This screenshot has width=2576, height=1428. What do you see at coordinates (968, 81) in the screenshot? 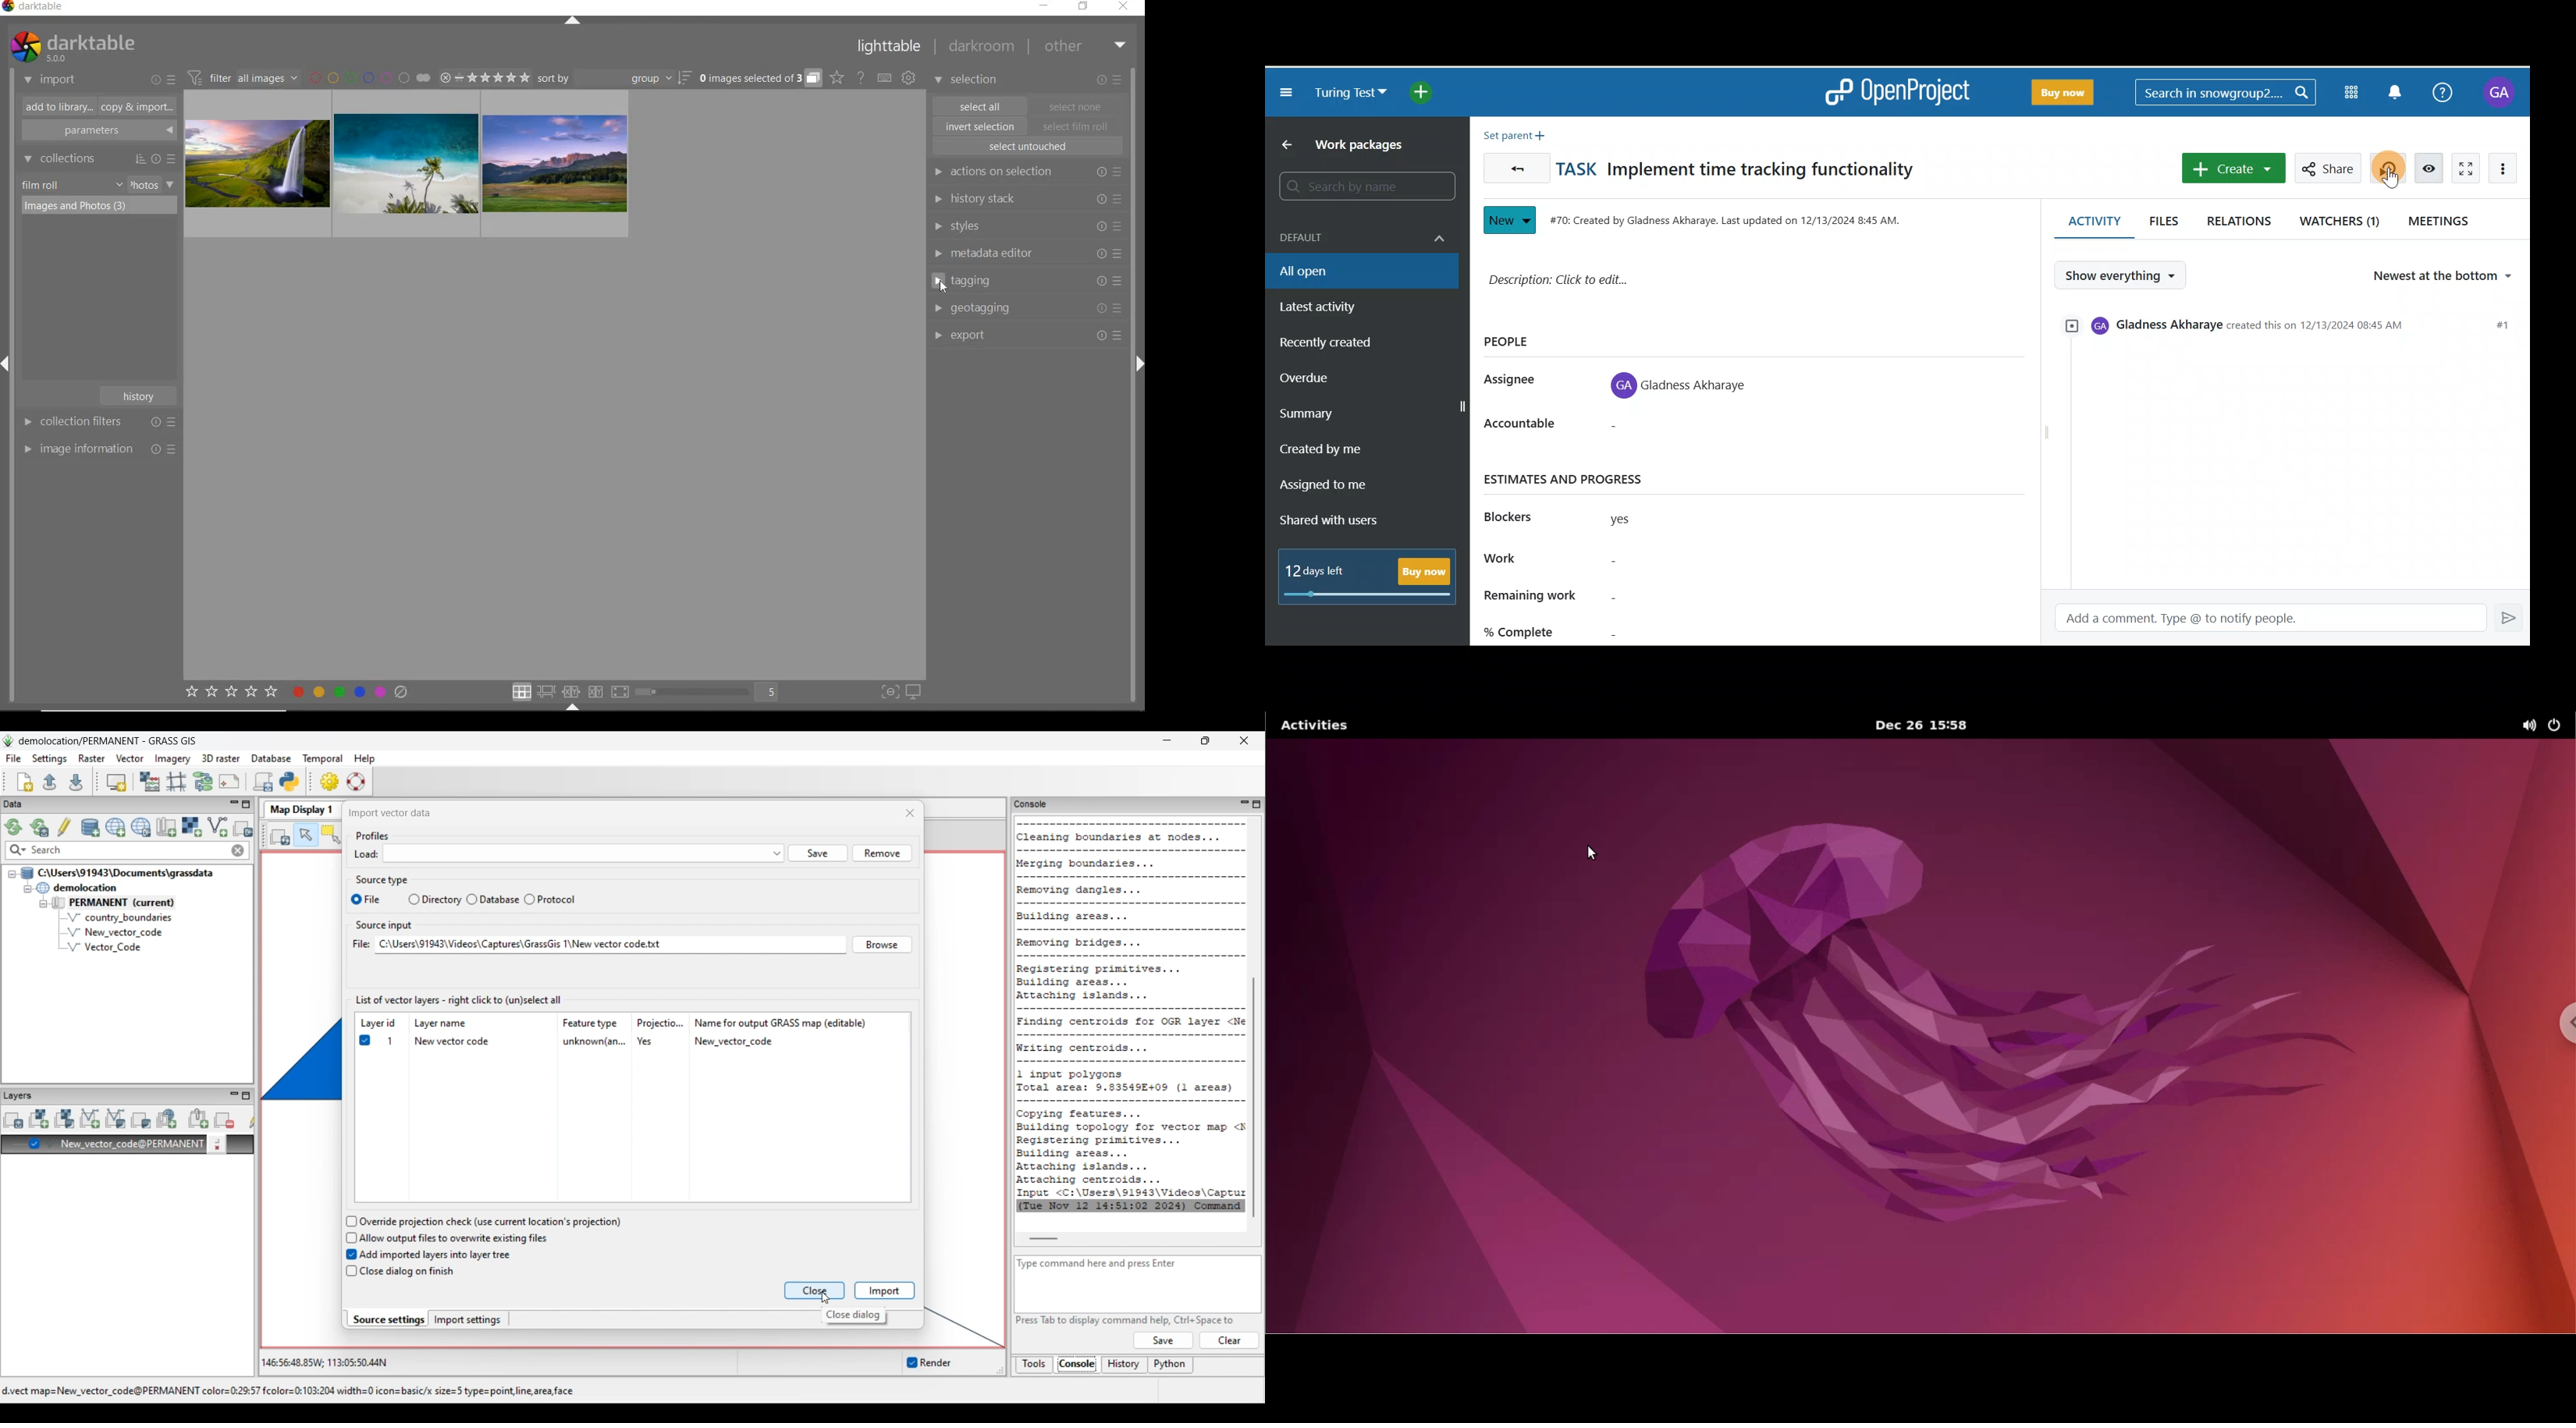
I see `selection` at bounding box center [968, 81].